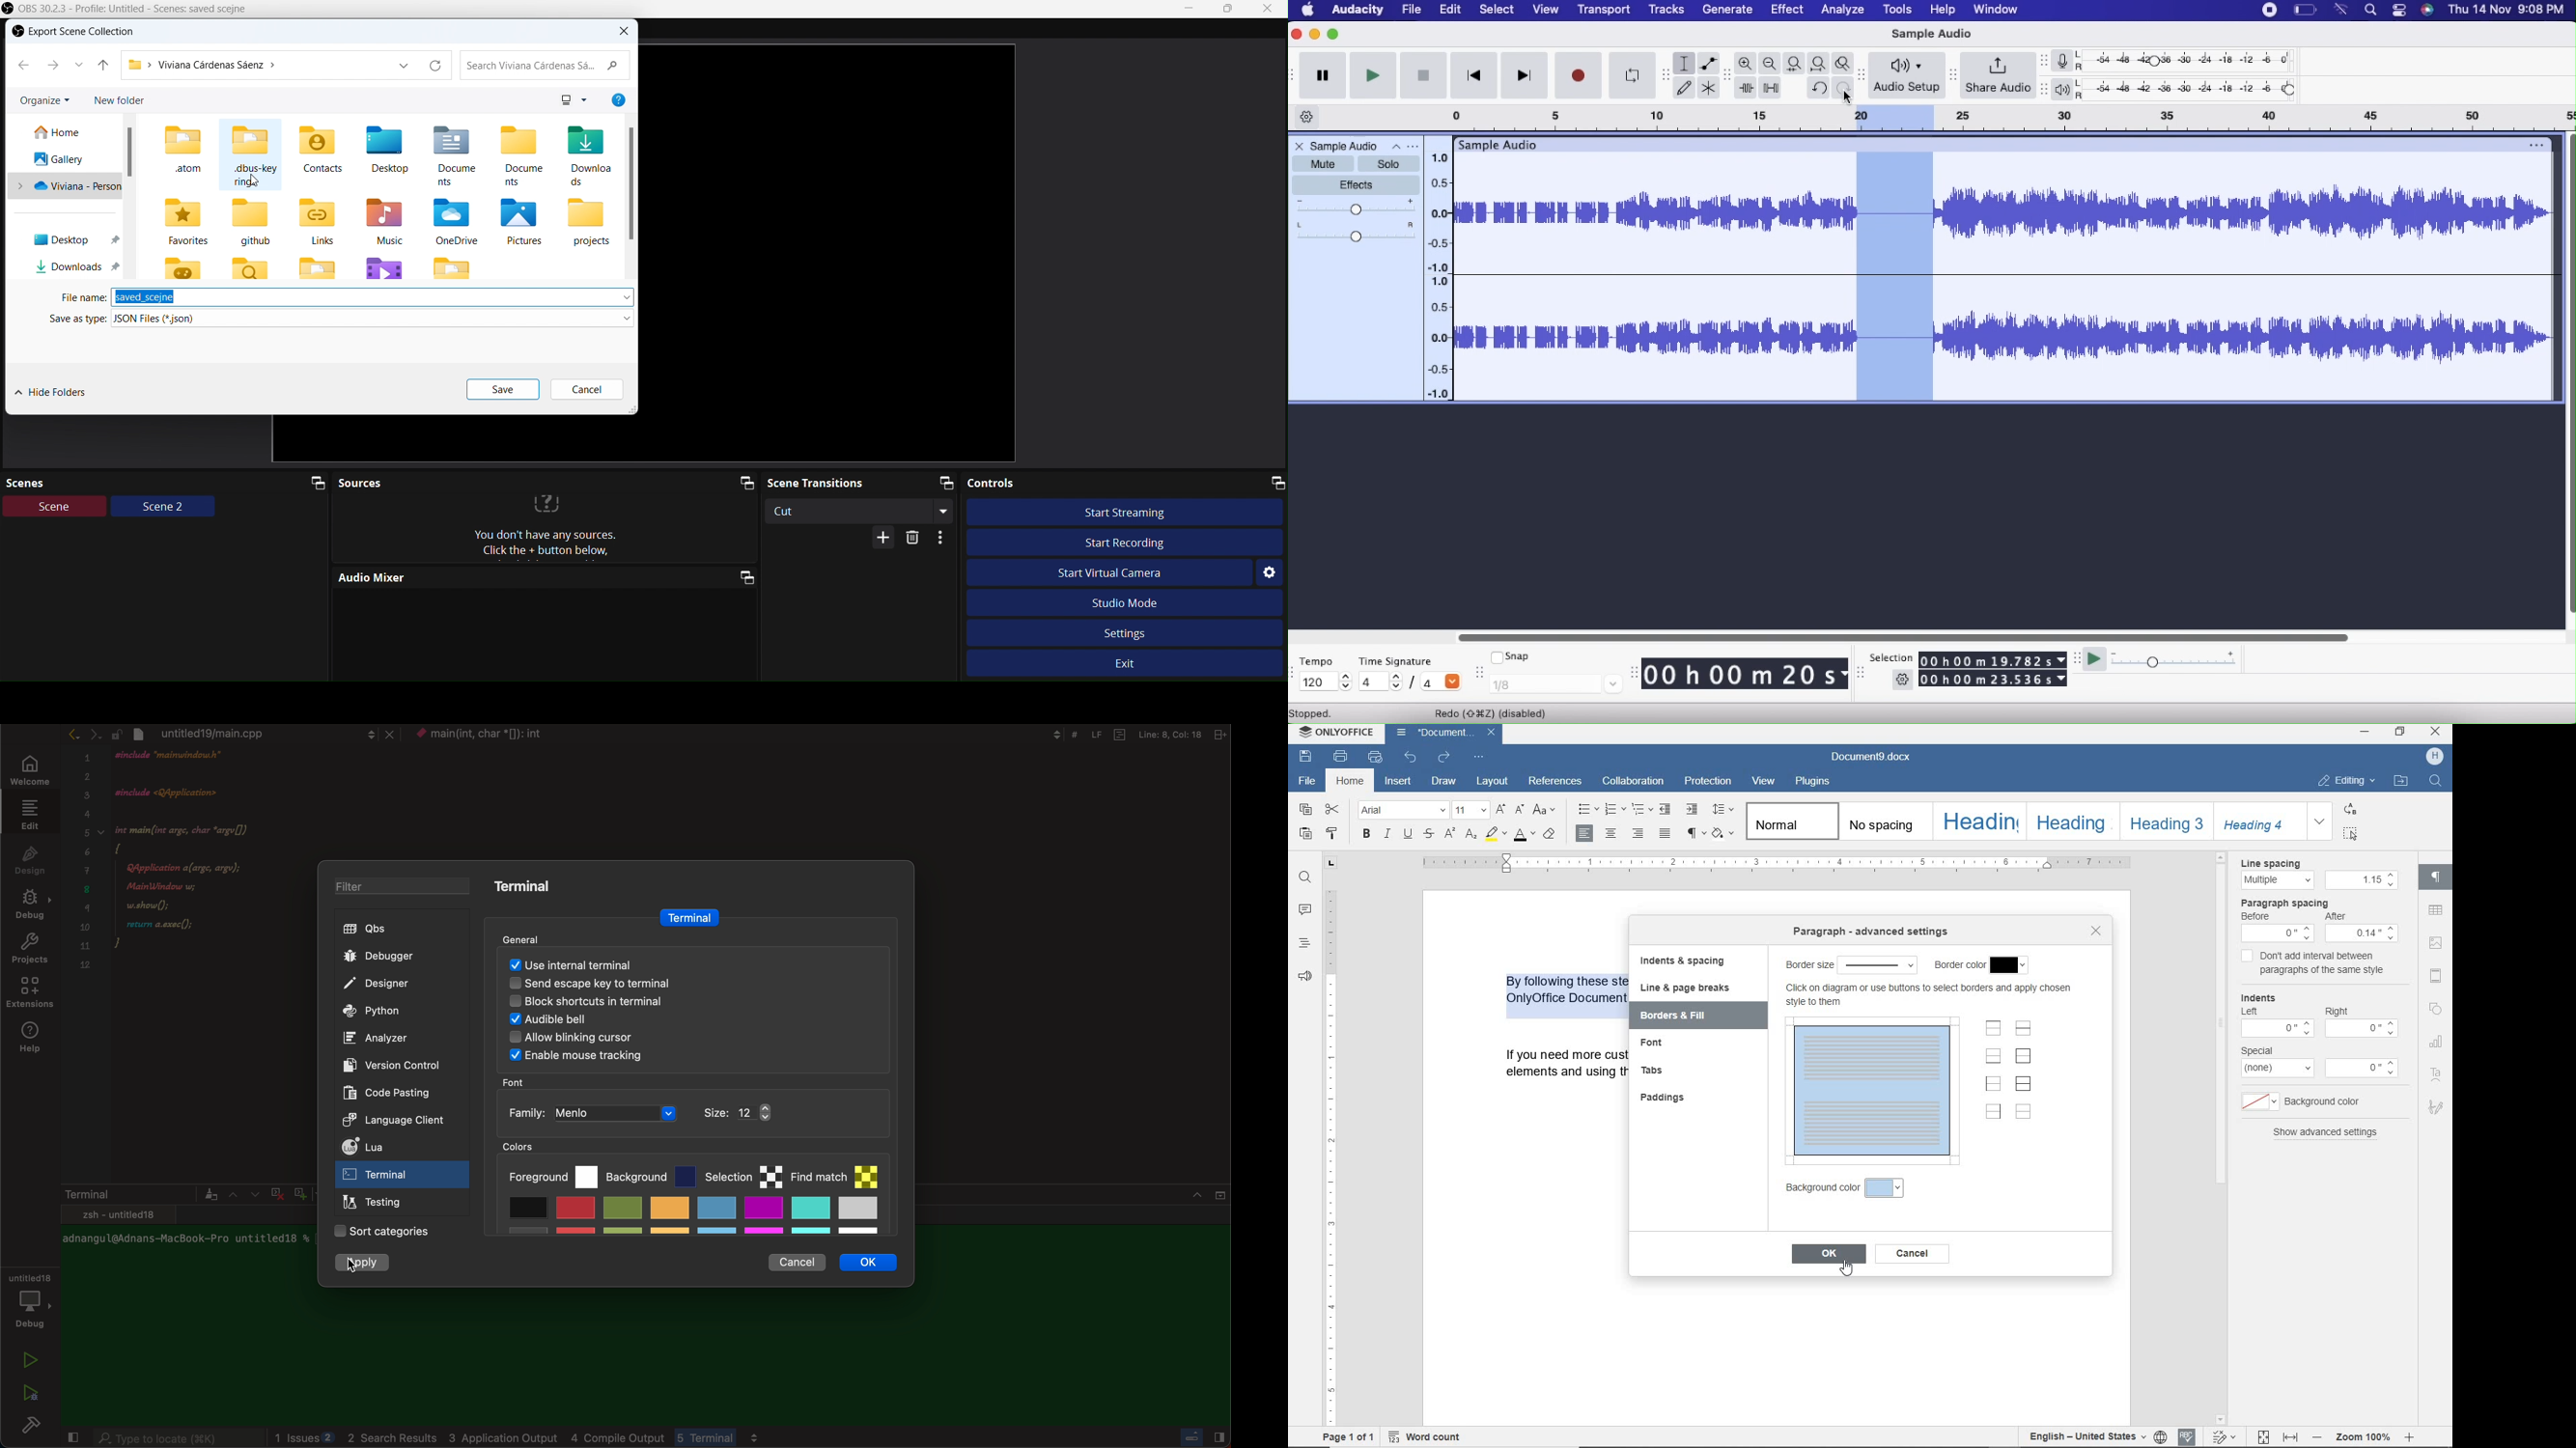 The image size is (2576, 1456). I want to click on Share Audio, so click(2000, 75).